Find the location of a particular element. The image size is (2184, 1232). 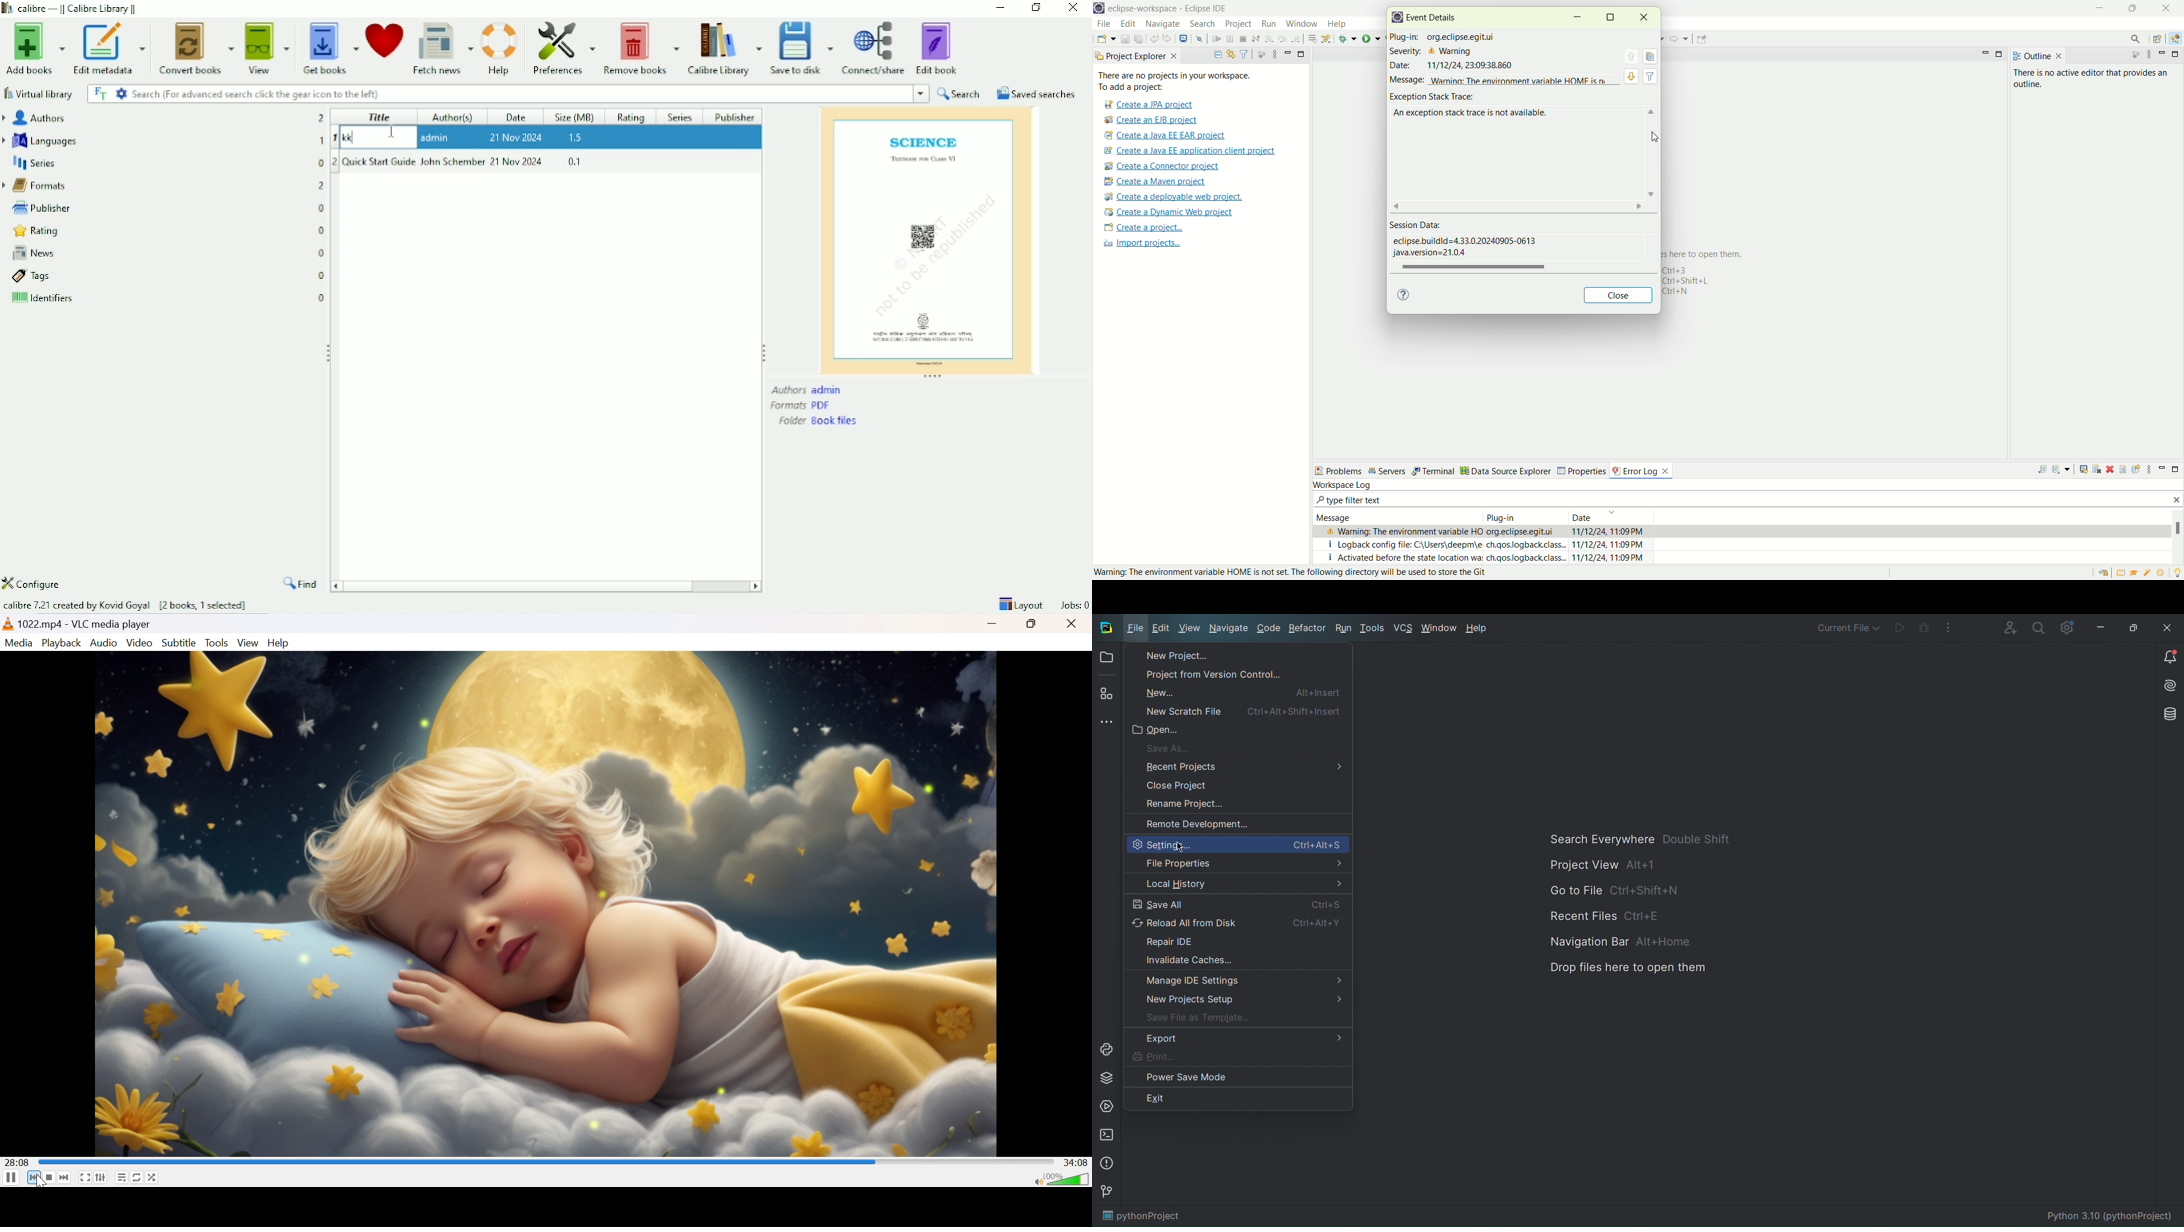

Preview is located at coordinates (926, 239).